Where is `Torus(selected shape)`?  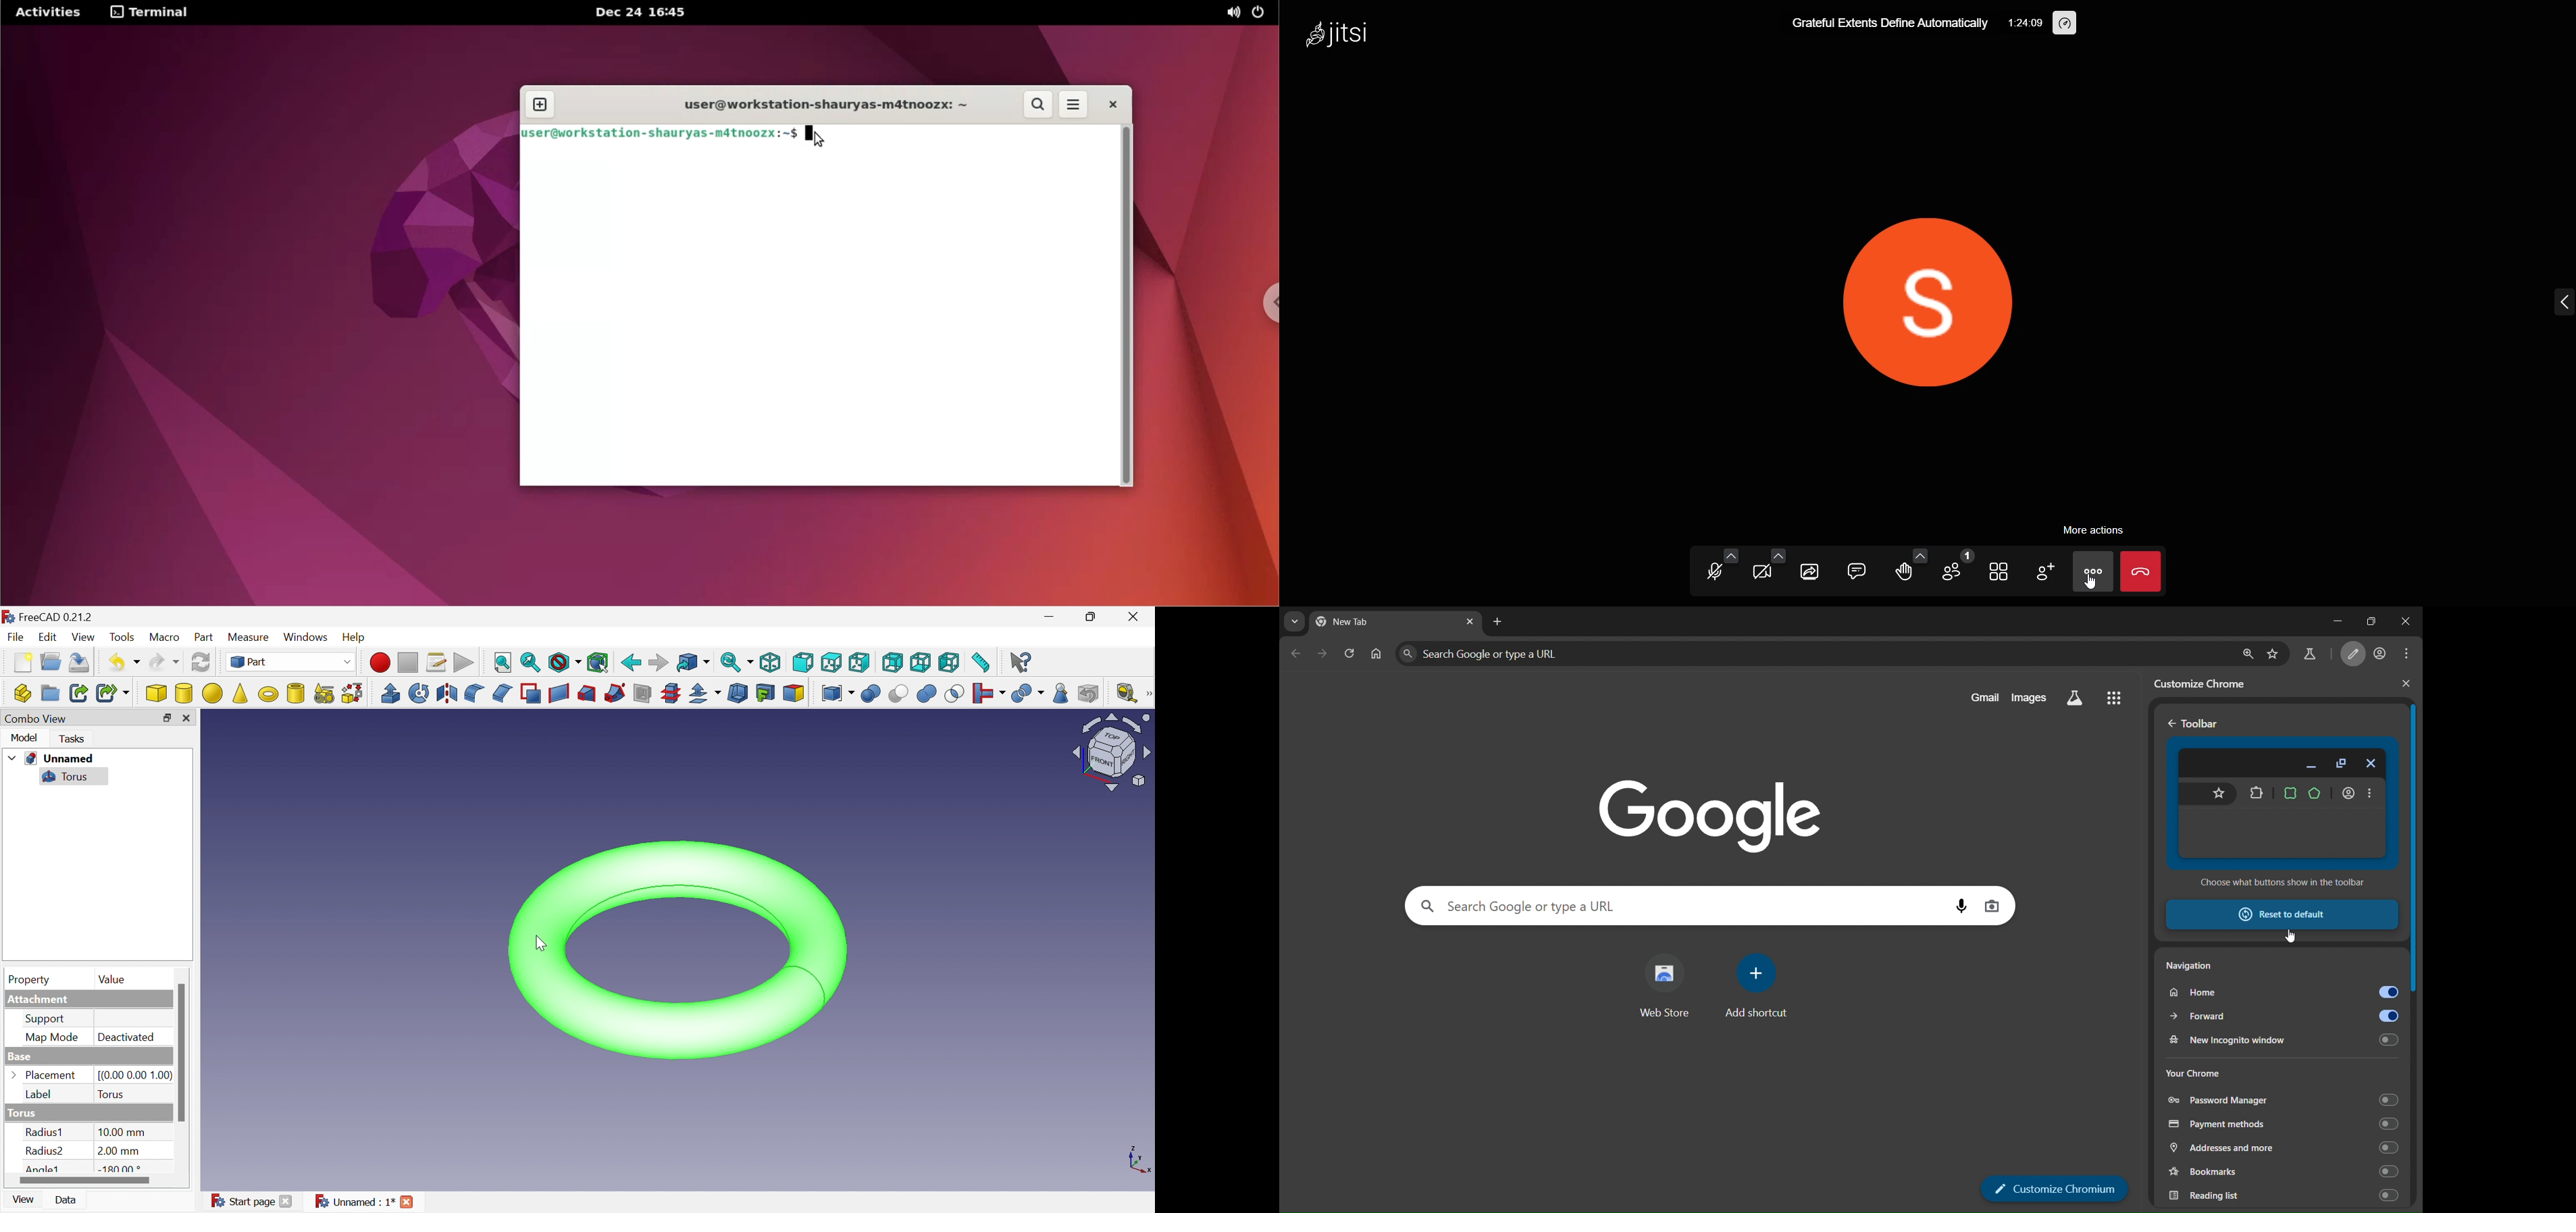 Torus(selected shape) is located at coordinates (678, 951).